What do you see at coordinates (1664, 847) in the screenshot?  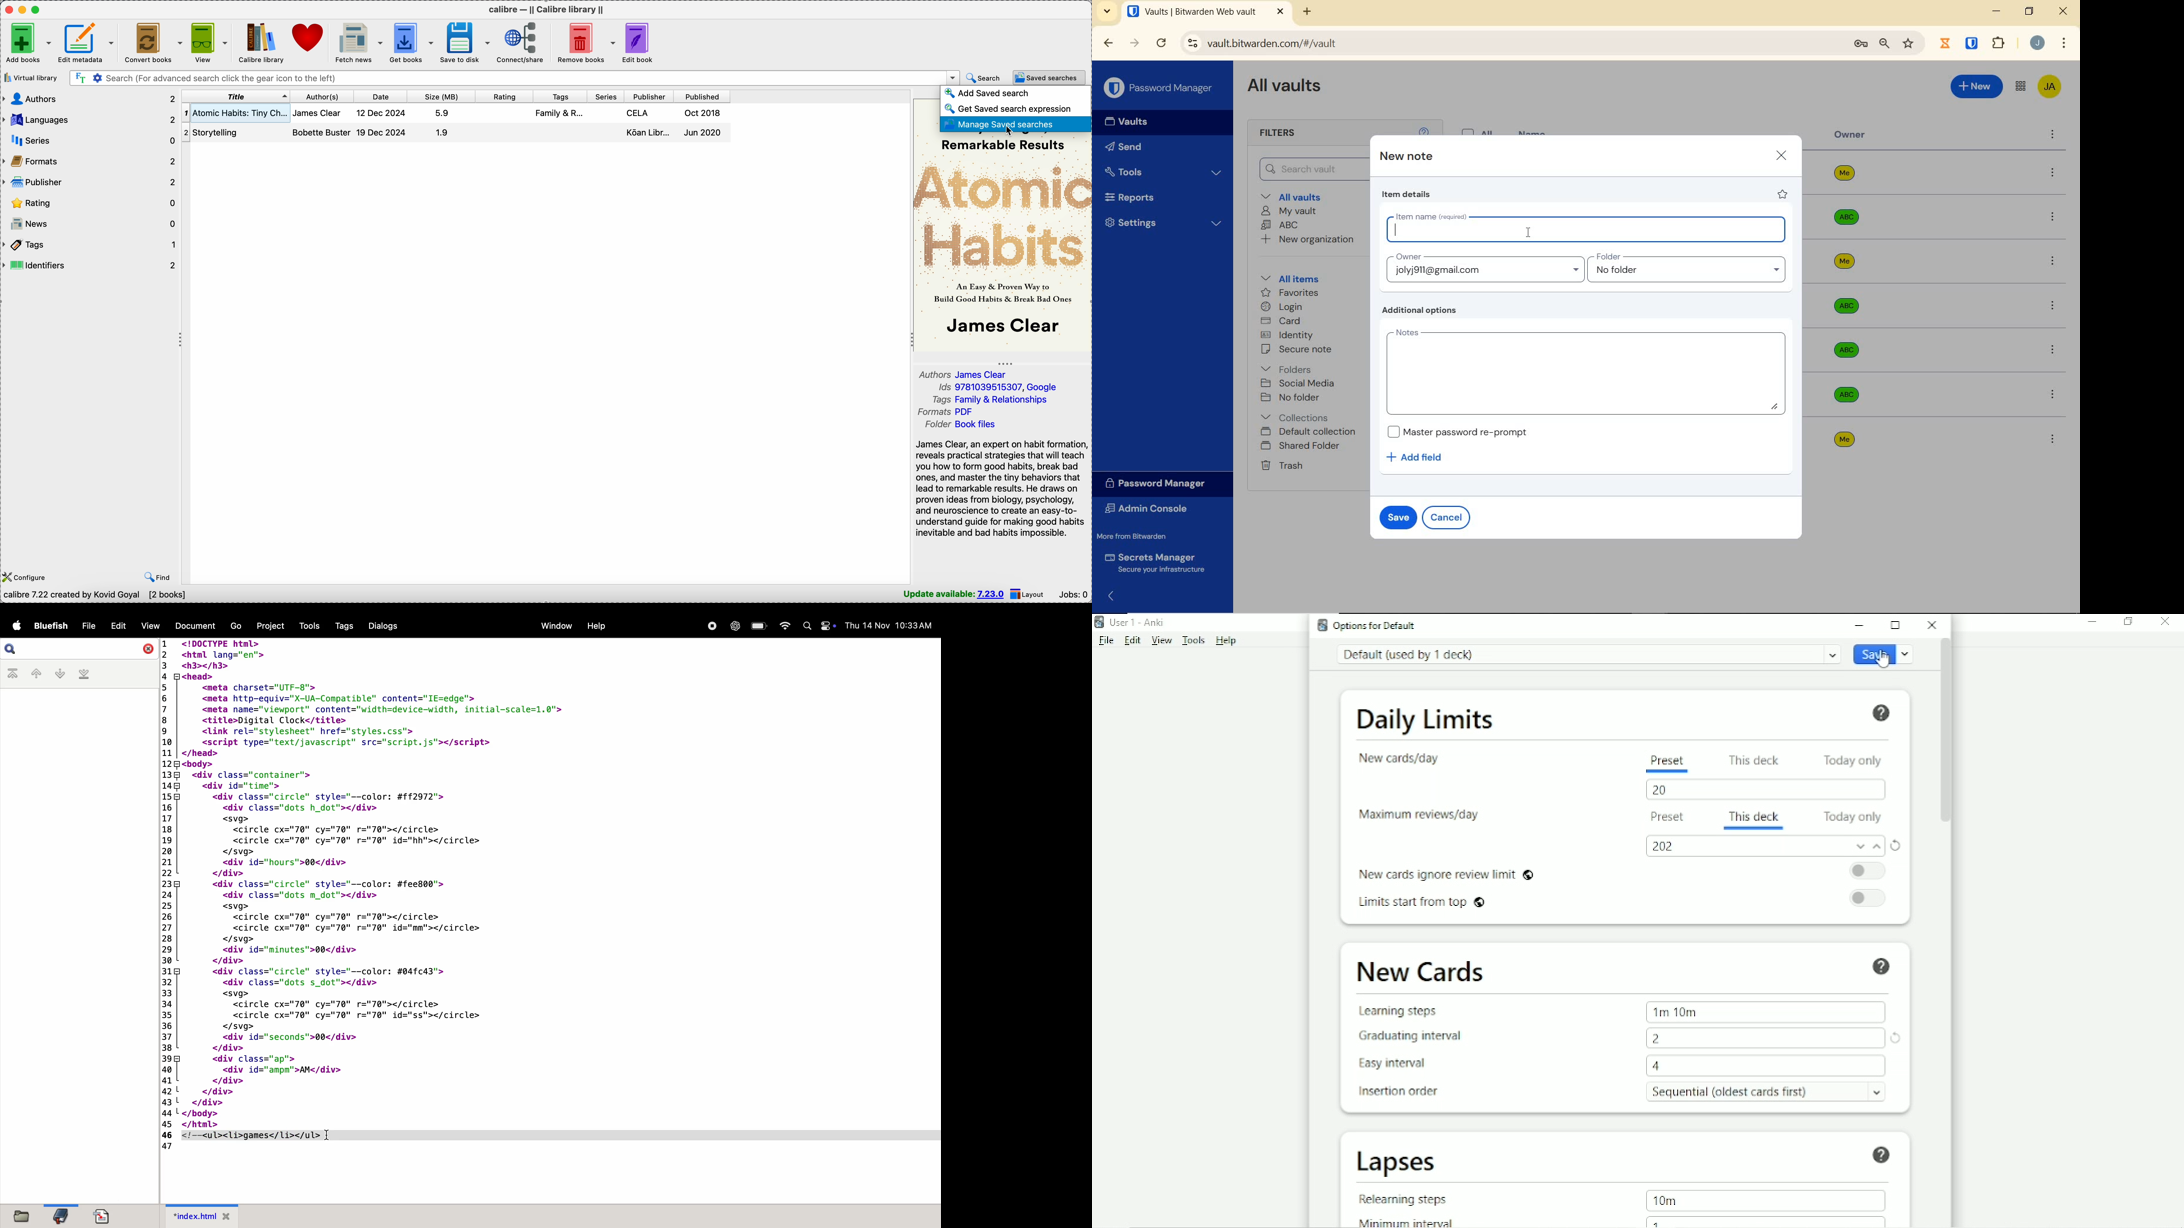 I see `202` at bounding box center [1664, 847].